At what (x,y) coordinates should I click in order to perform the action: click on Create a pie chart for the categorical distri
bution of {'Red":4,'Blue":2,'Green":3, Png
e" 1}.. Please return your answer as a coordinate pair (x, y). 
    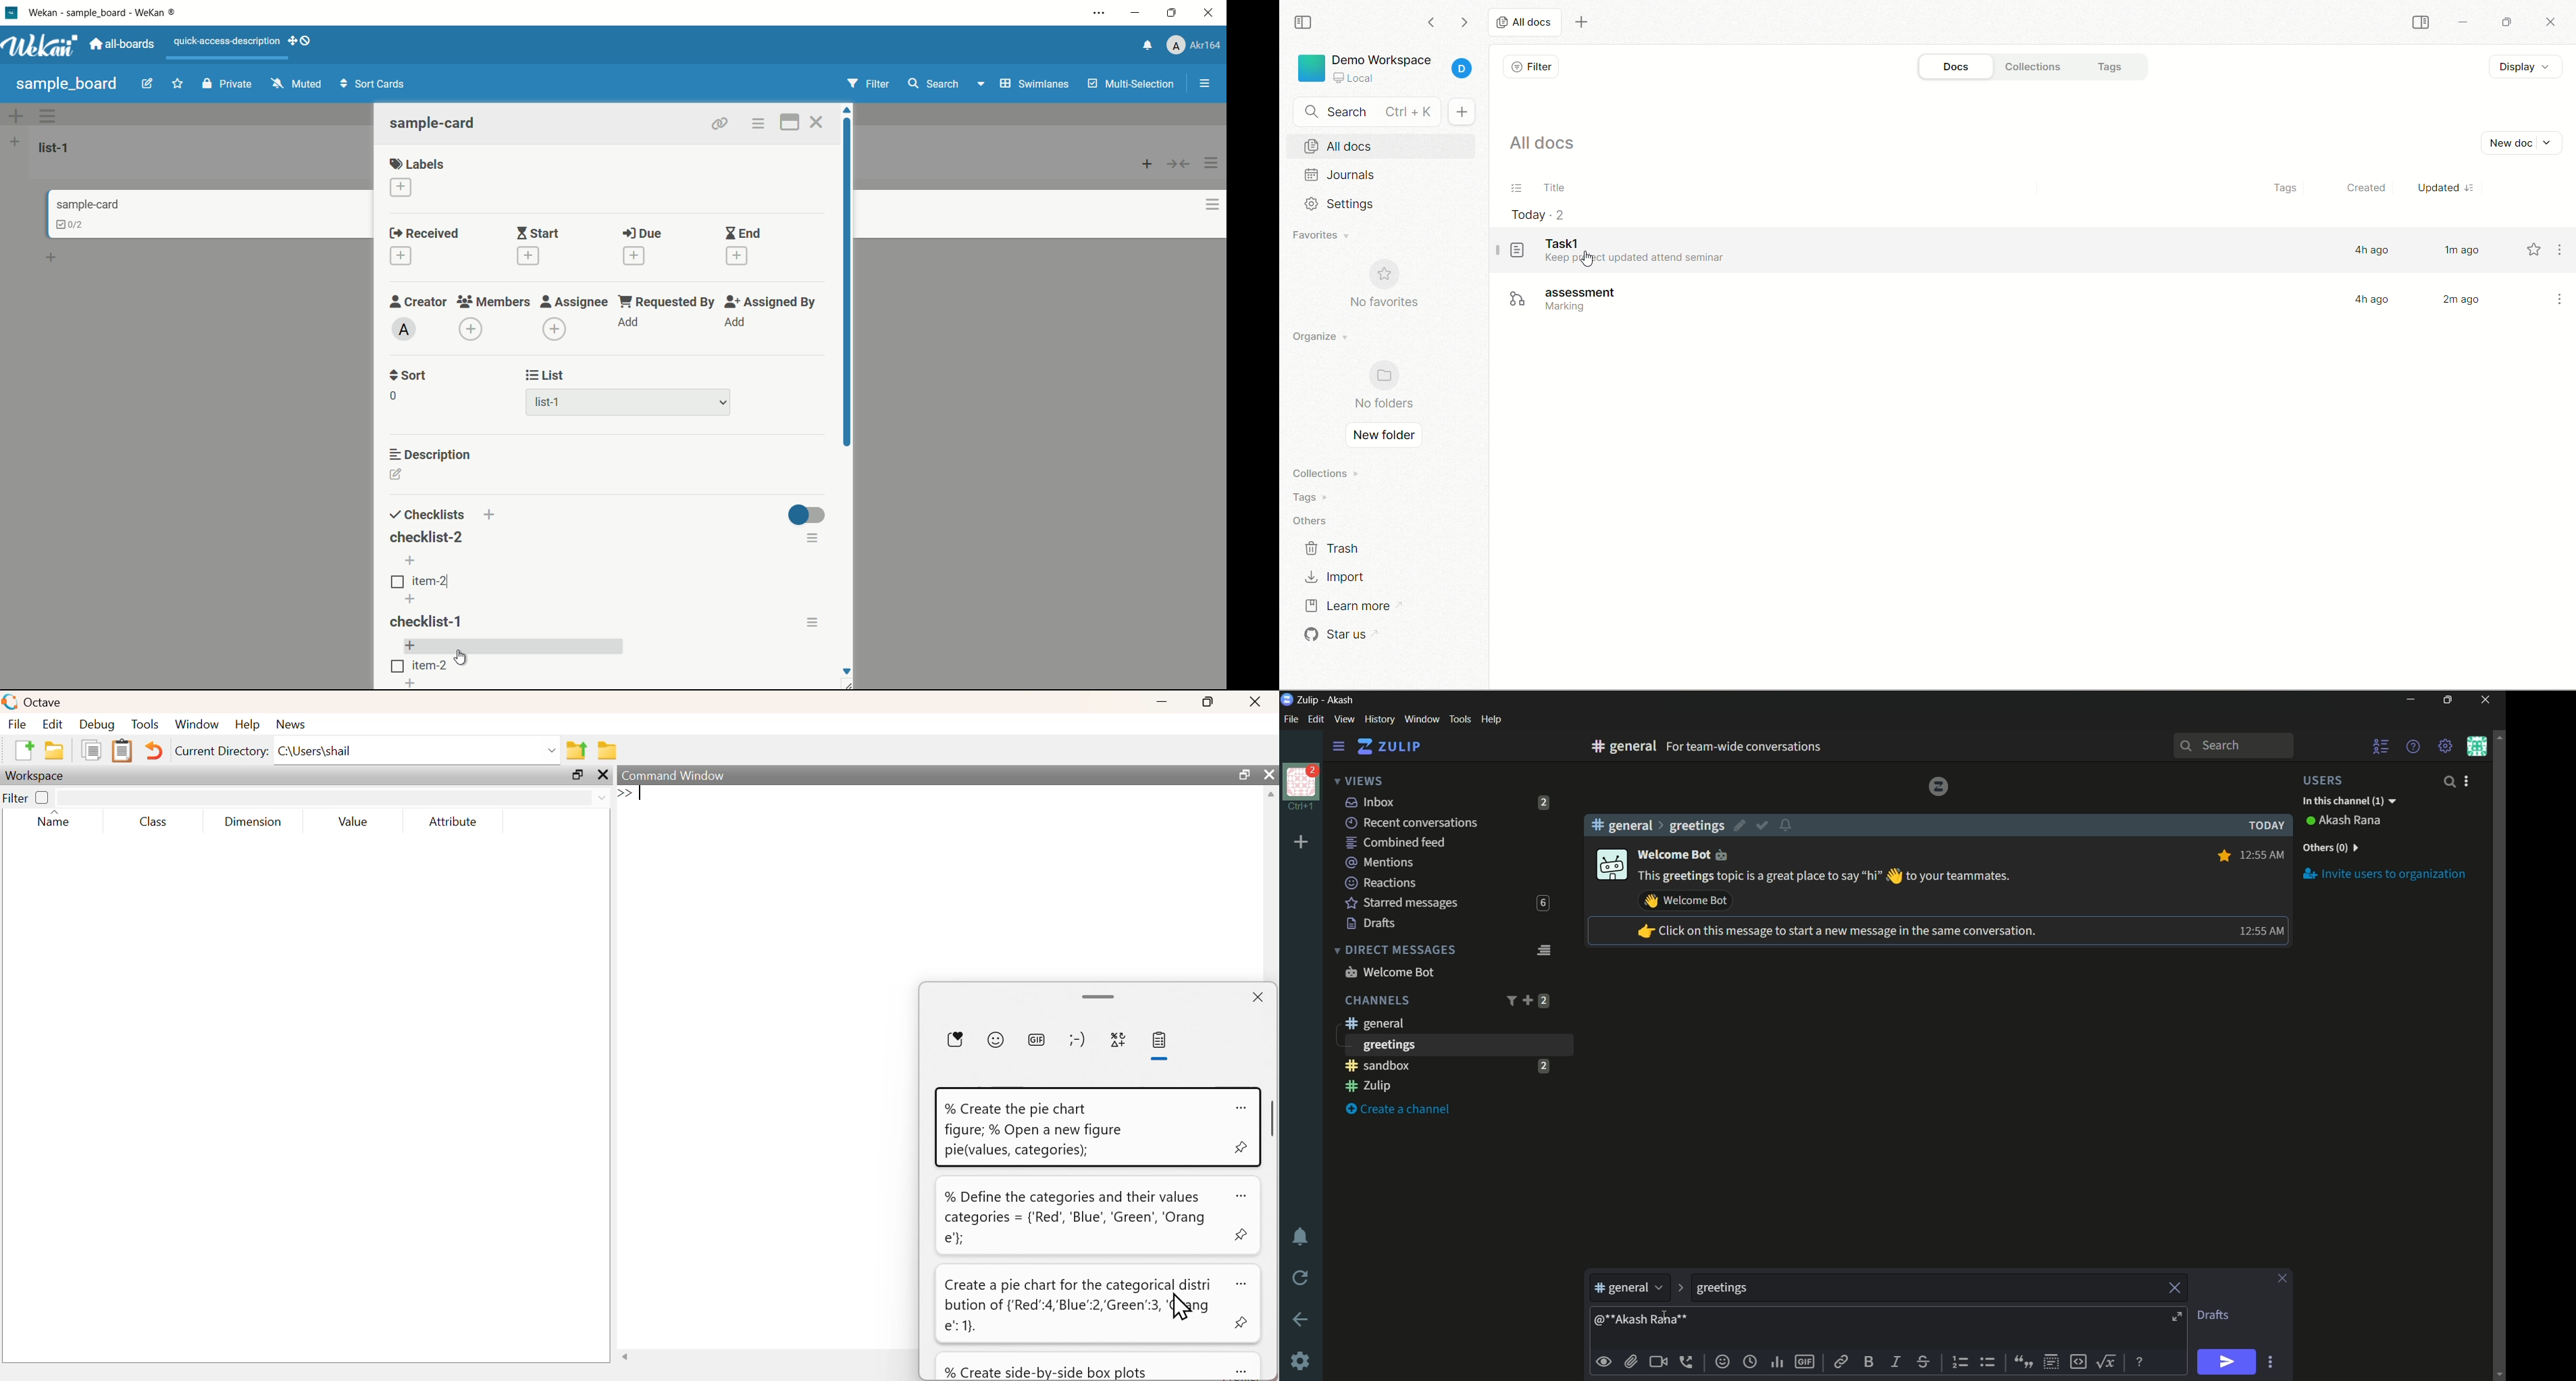
    Looking at the image, I should click on (1079, 1307).